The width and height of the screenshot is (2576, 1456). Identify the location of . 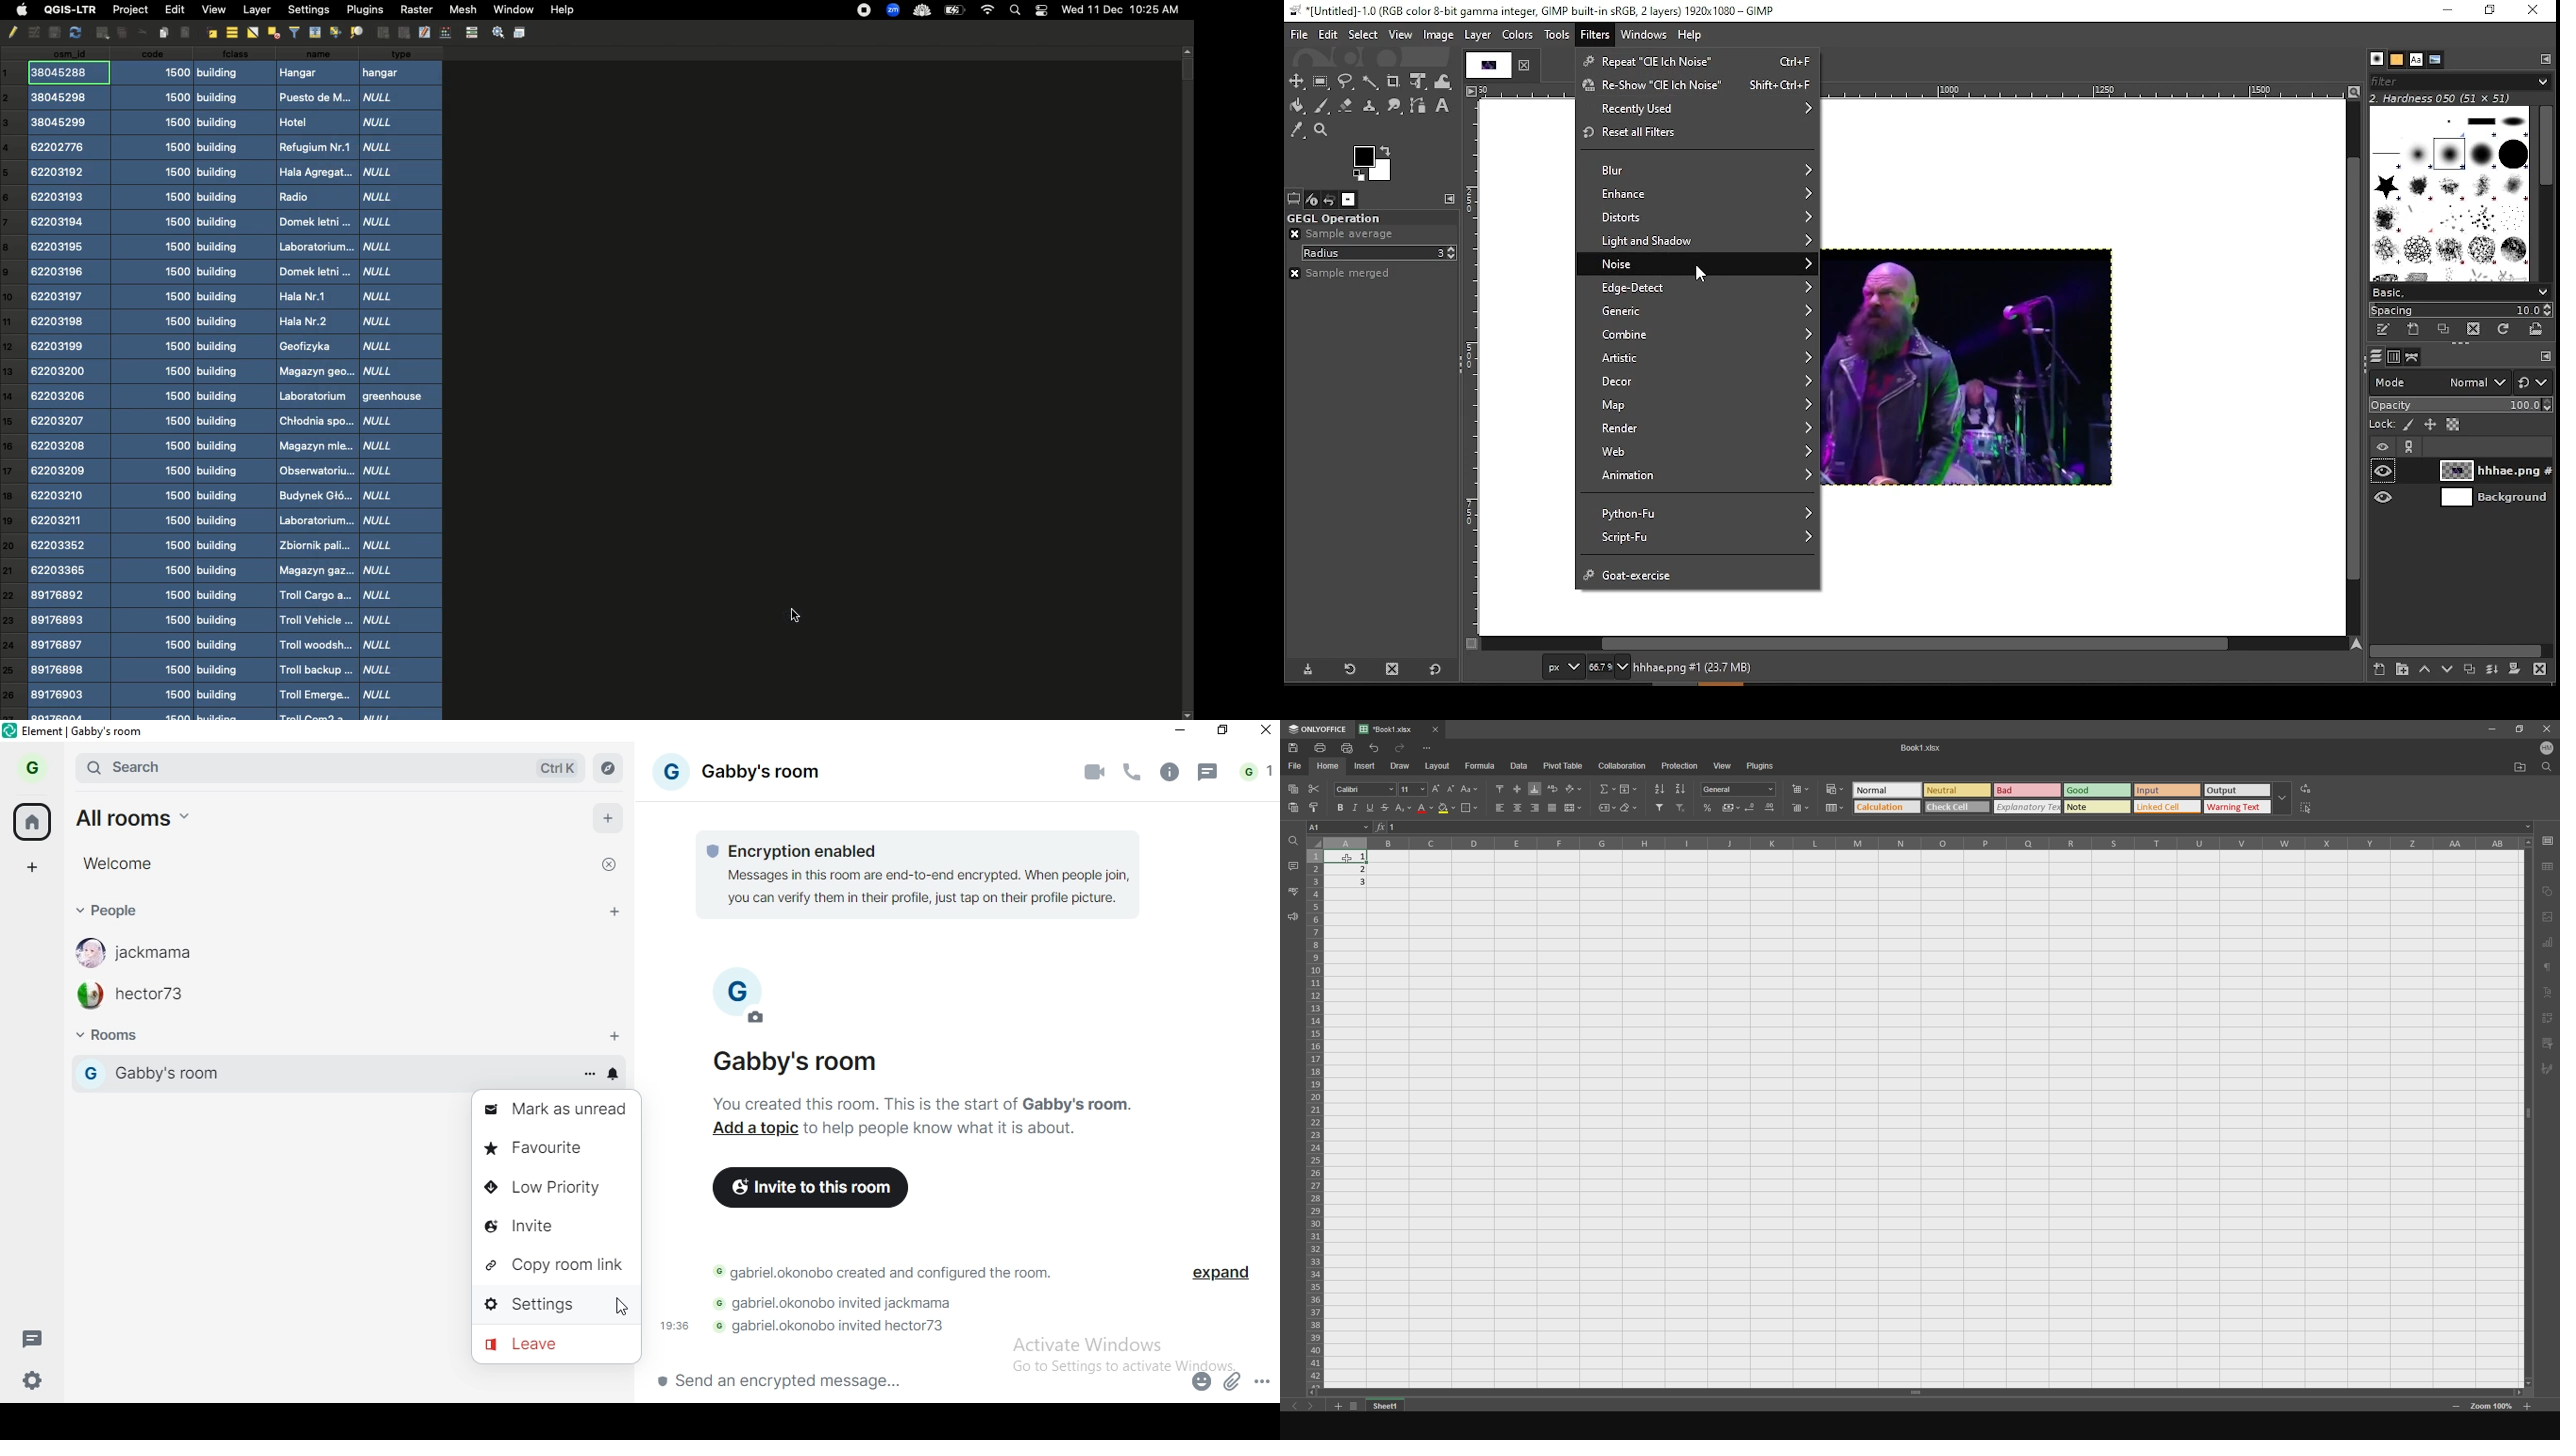
(1265, 1378).